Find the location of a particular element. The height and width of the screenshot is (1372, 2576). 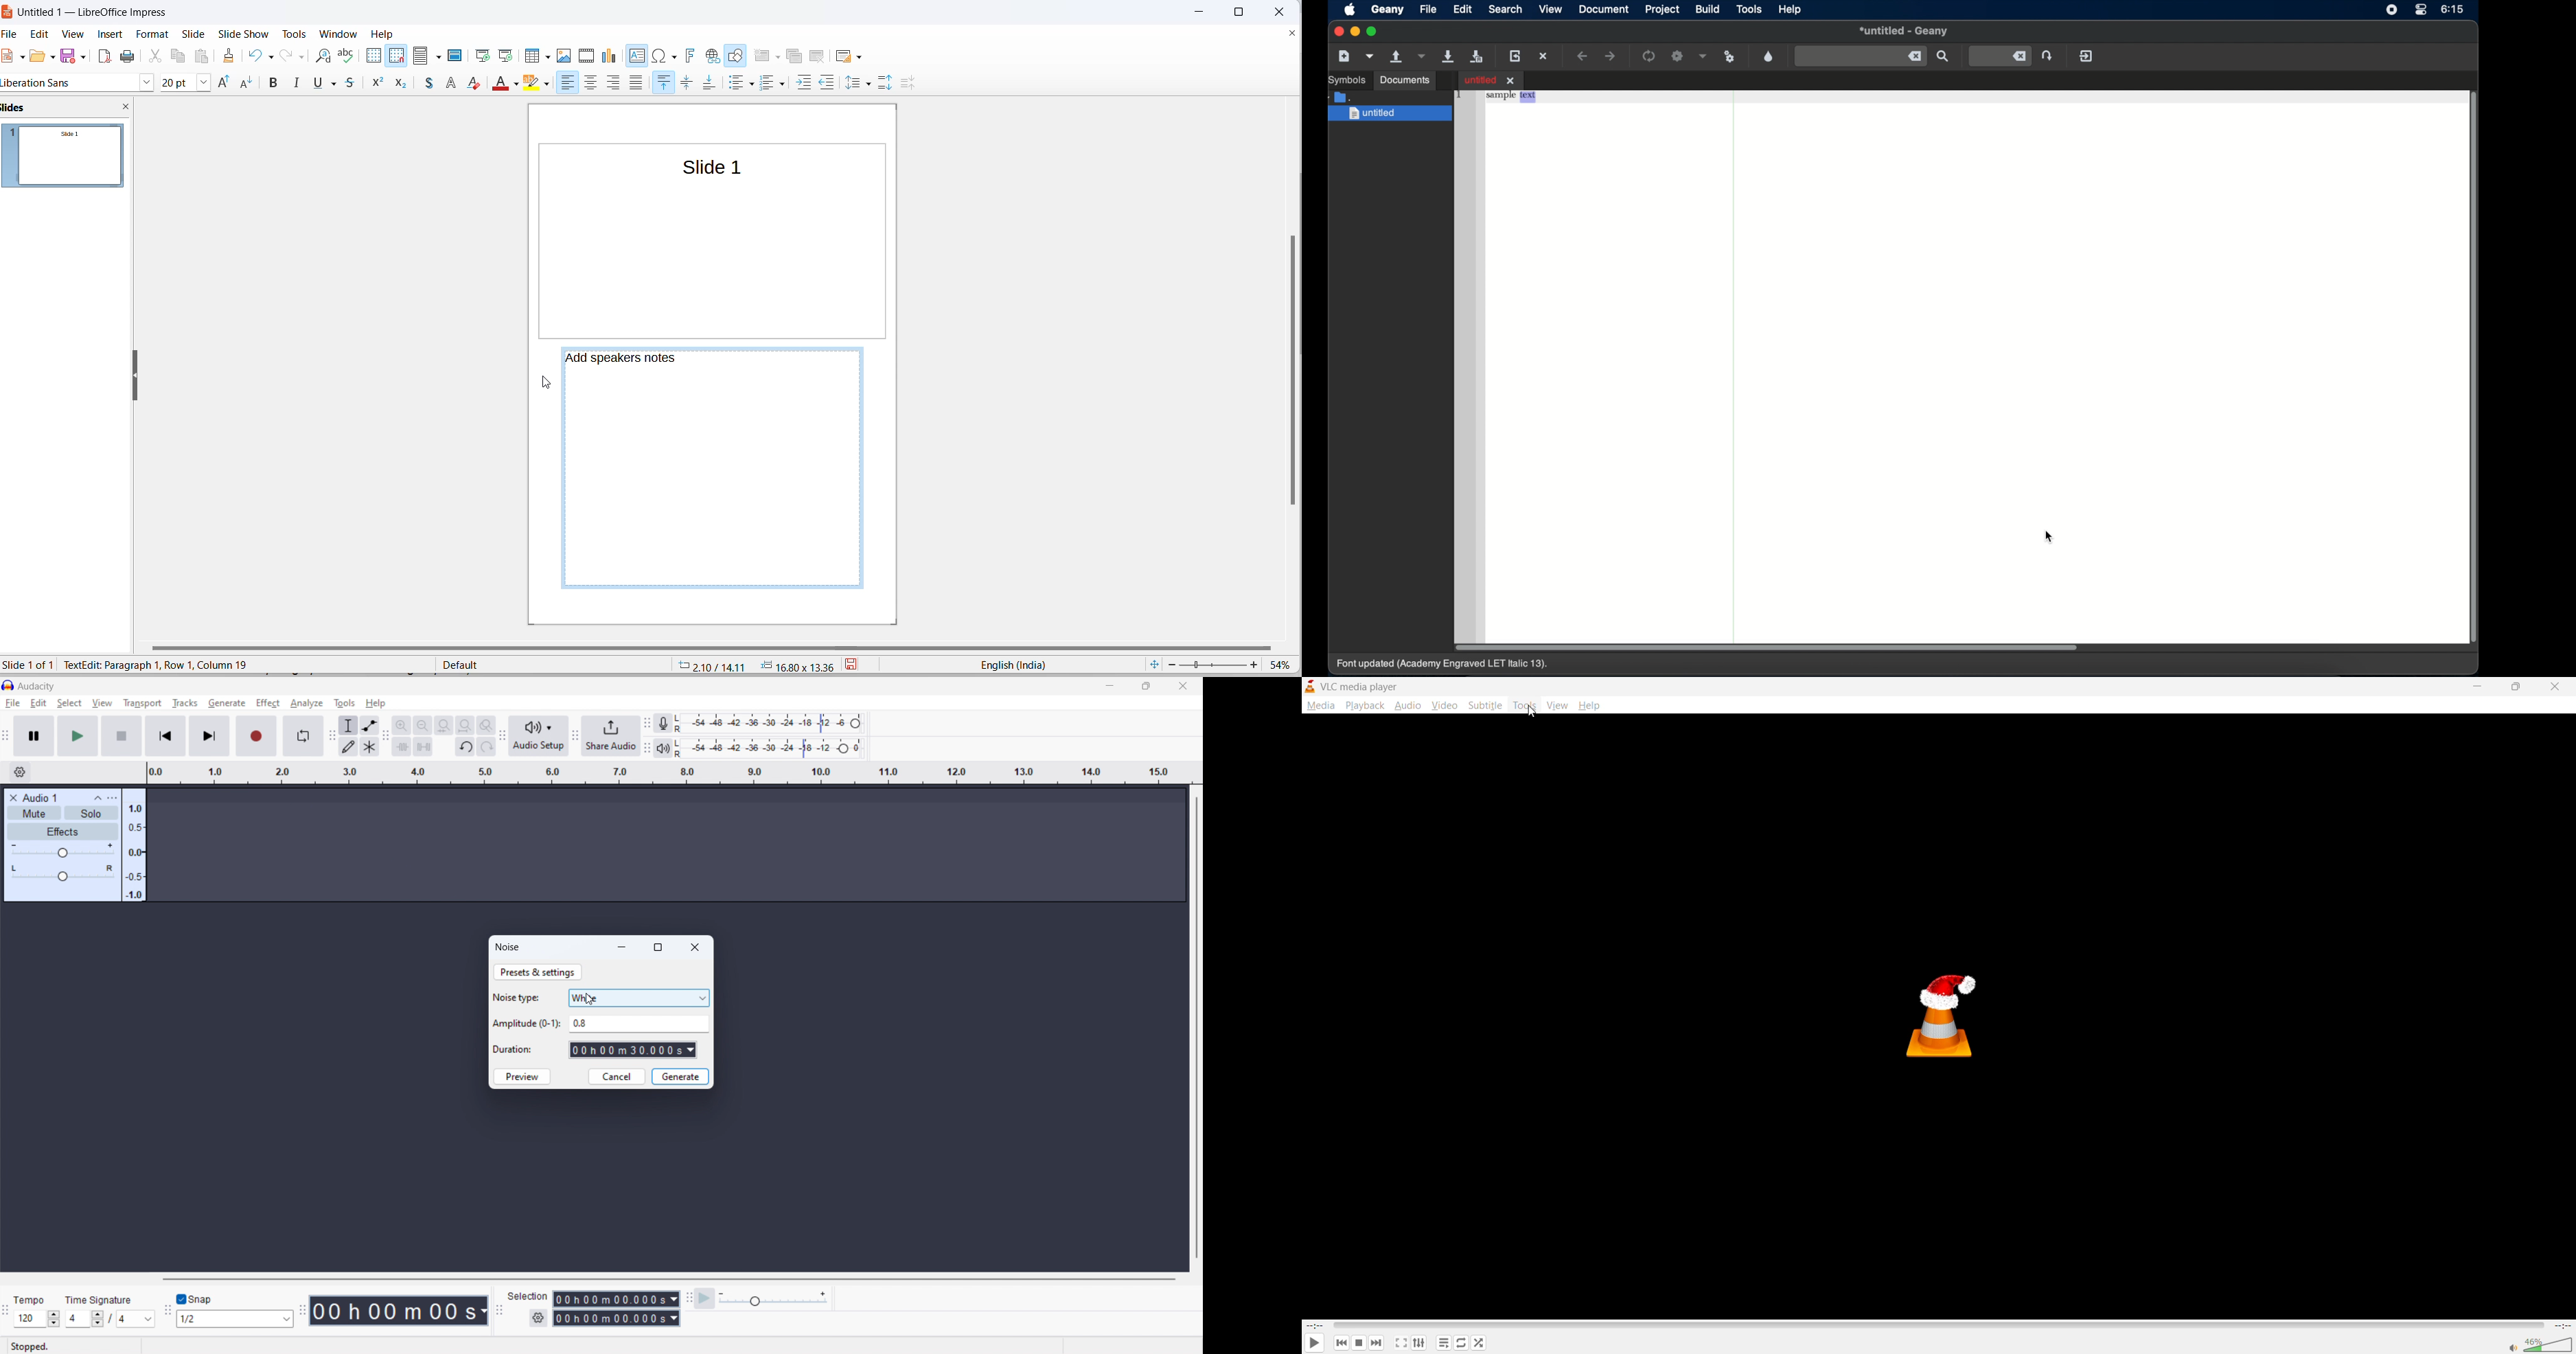

time toolbar is located at coordinates (304, 1309).